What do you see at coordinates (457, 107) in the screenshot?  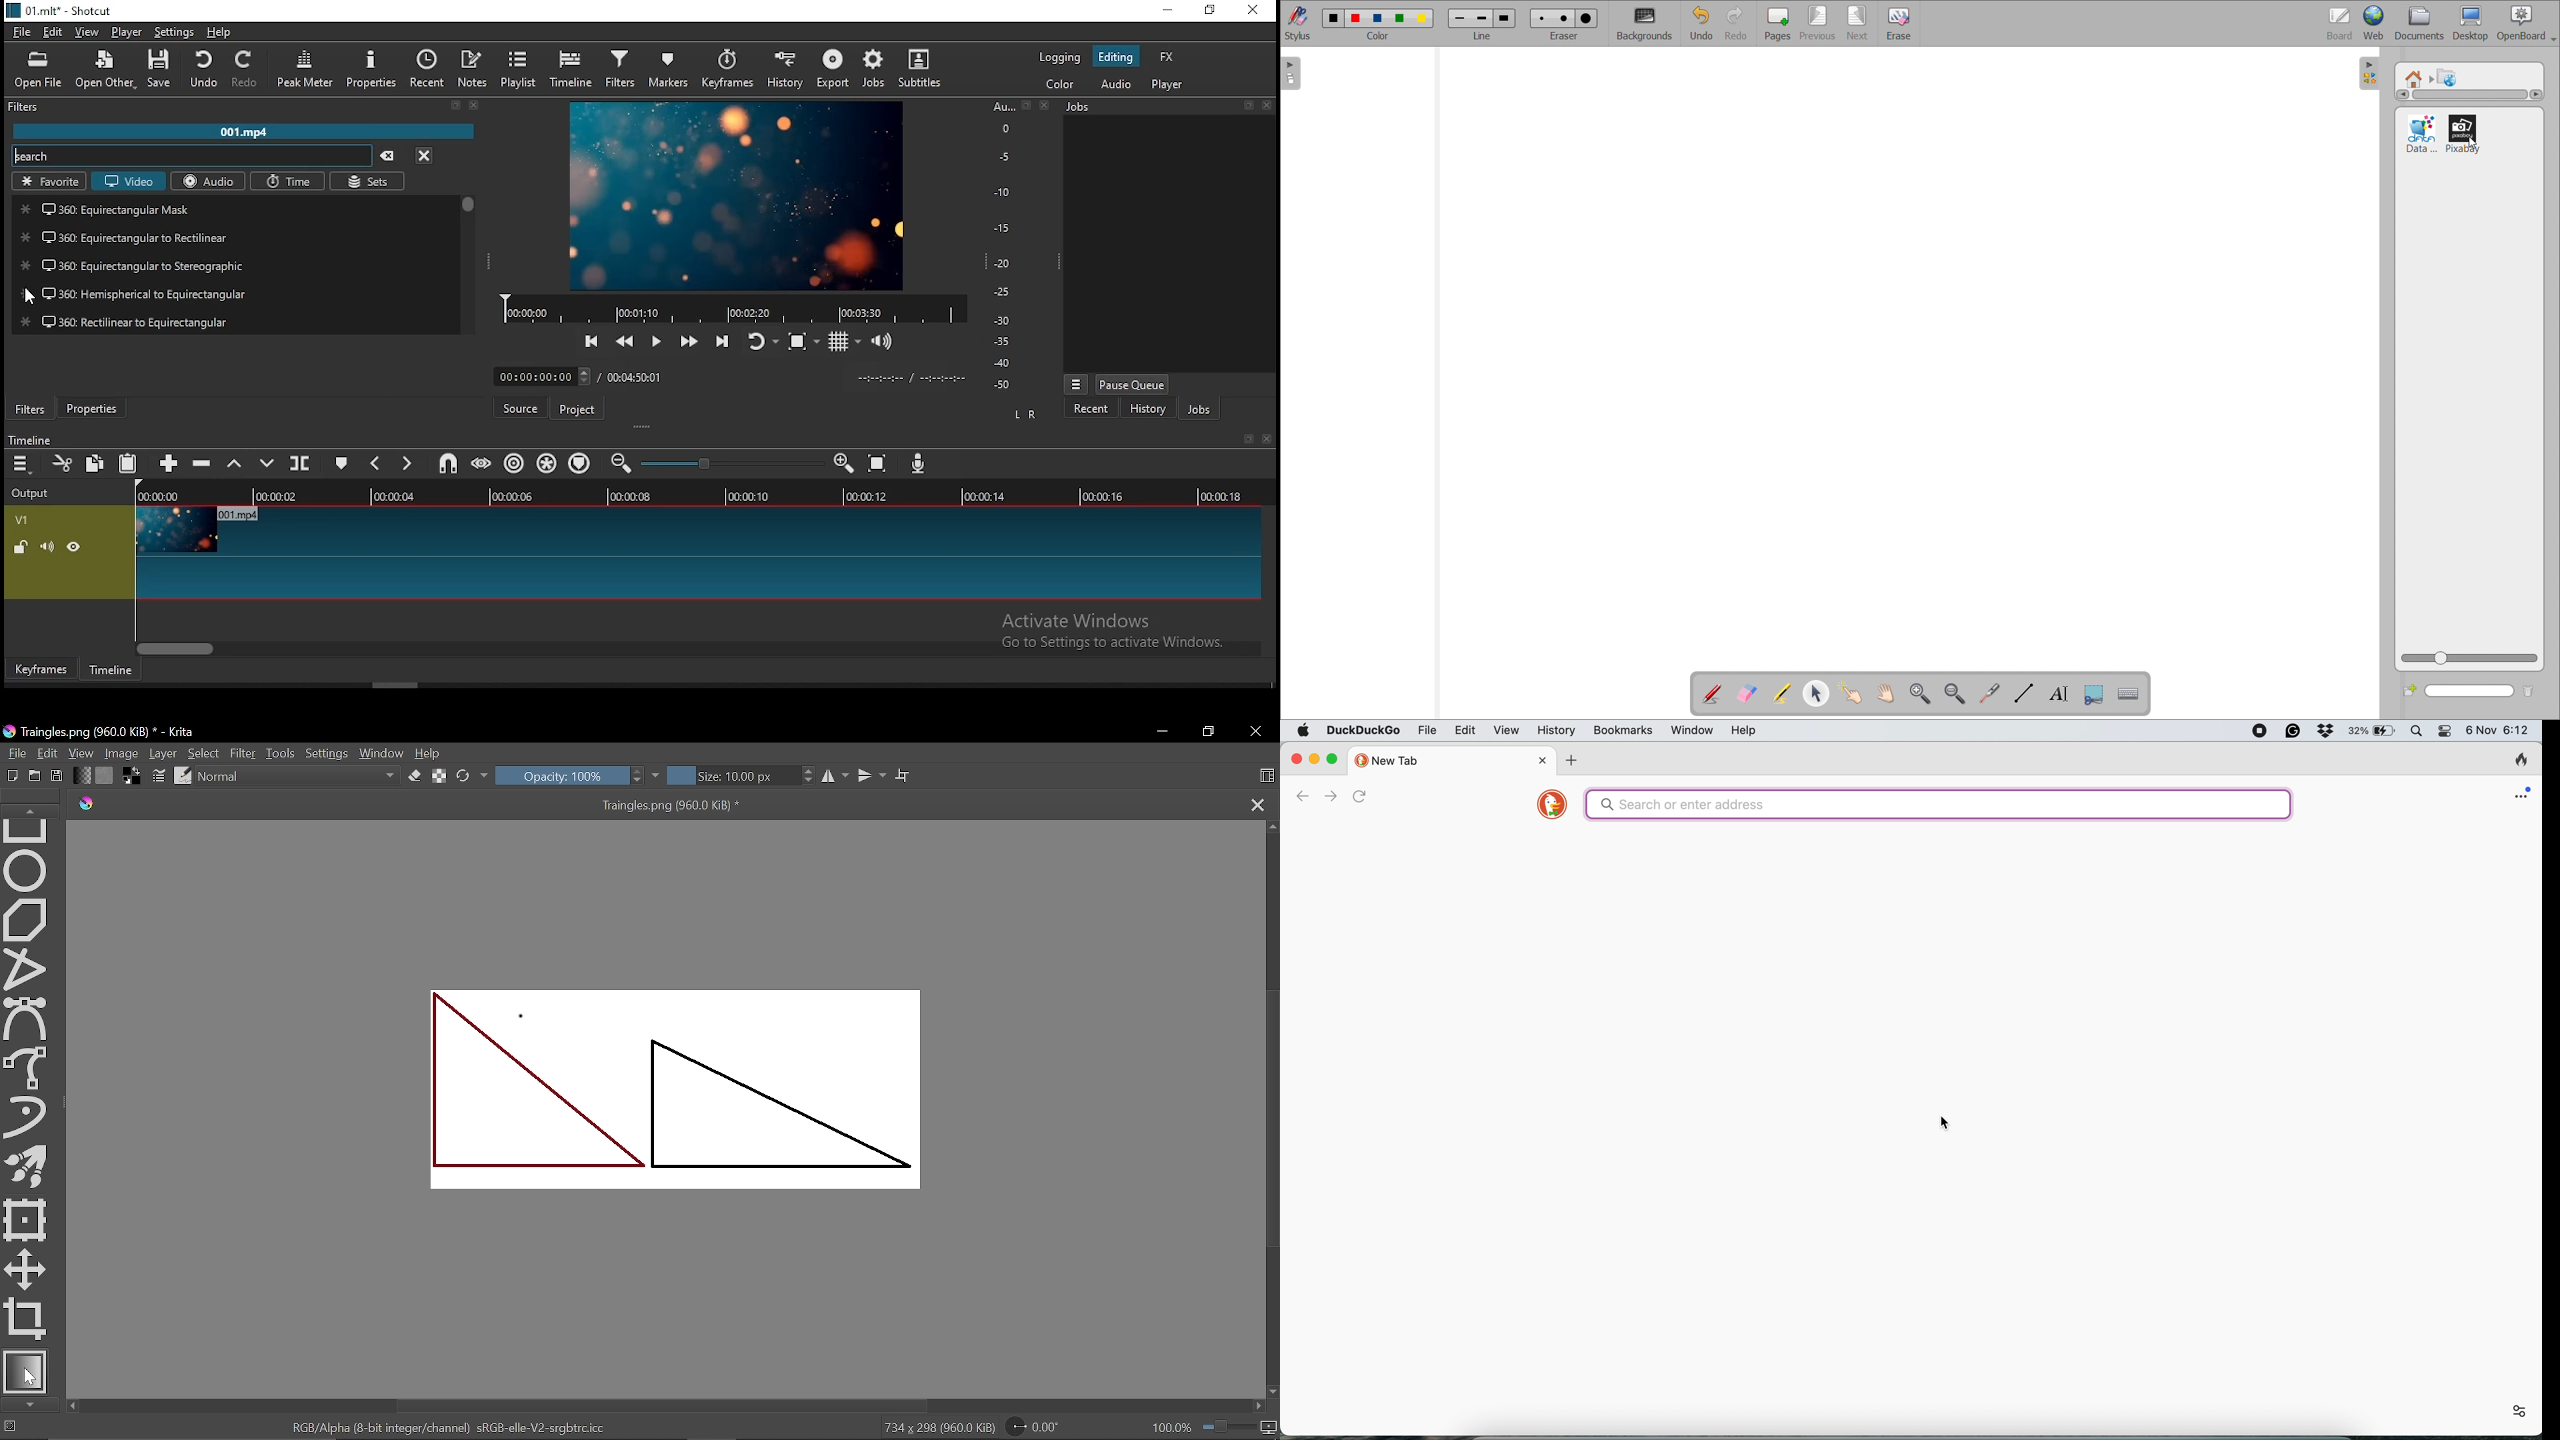 I see `fullscreen` at bounding box center [457, 107].